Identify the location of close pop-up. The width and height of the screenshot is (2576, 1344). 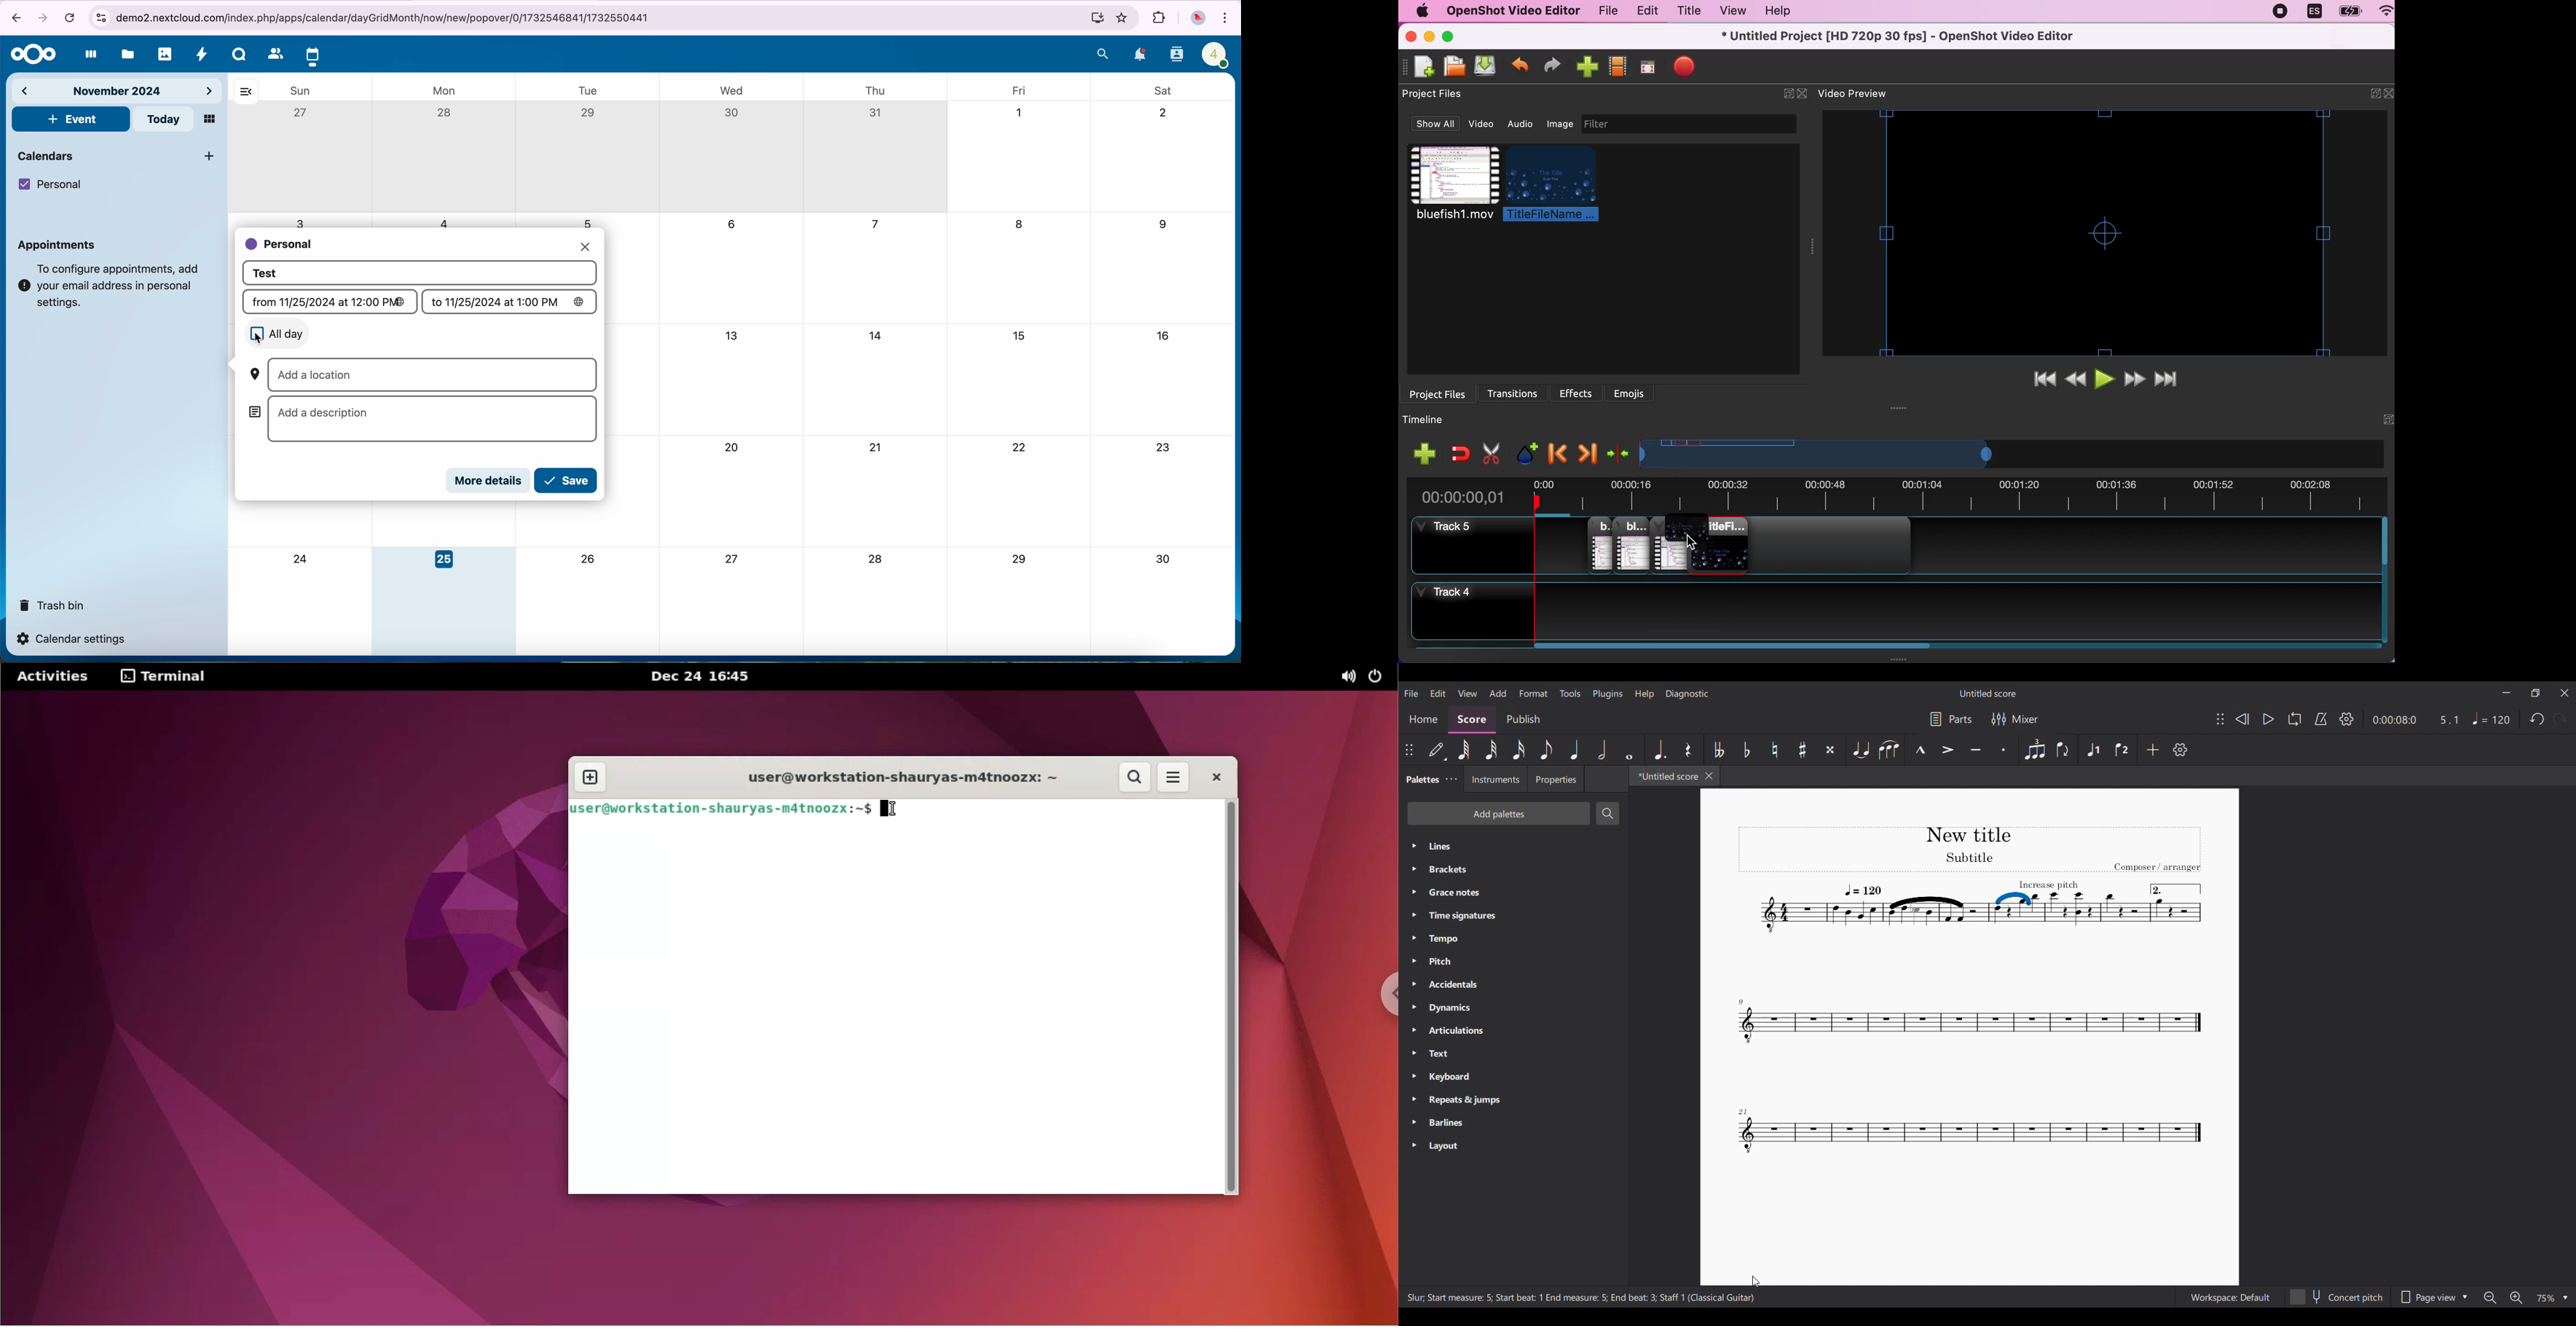
(585, 245).